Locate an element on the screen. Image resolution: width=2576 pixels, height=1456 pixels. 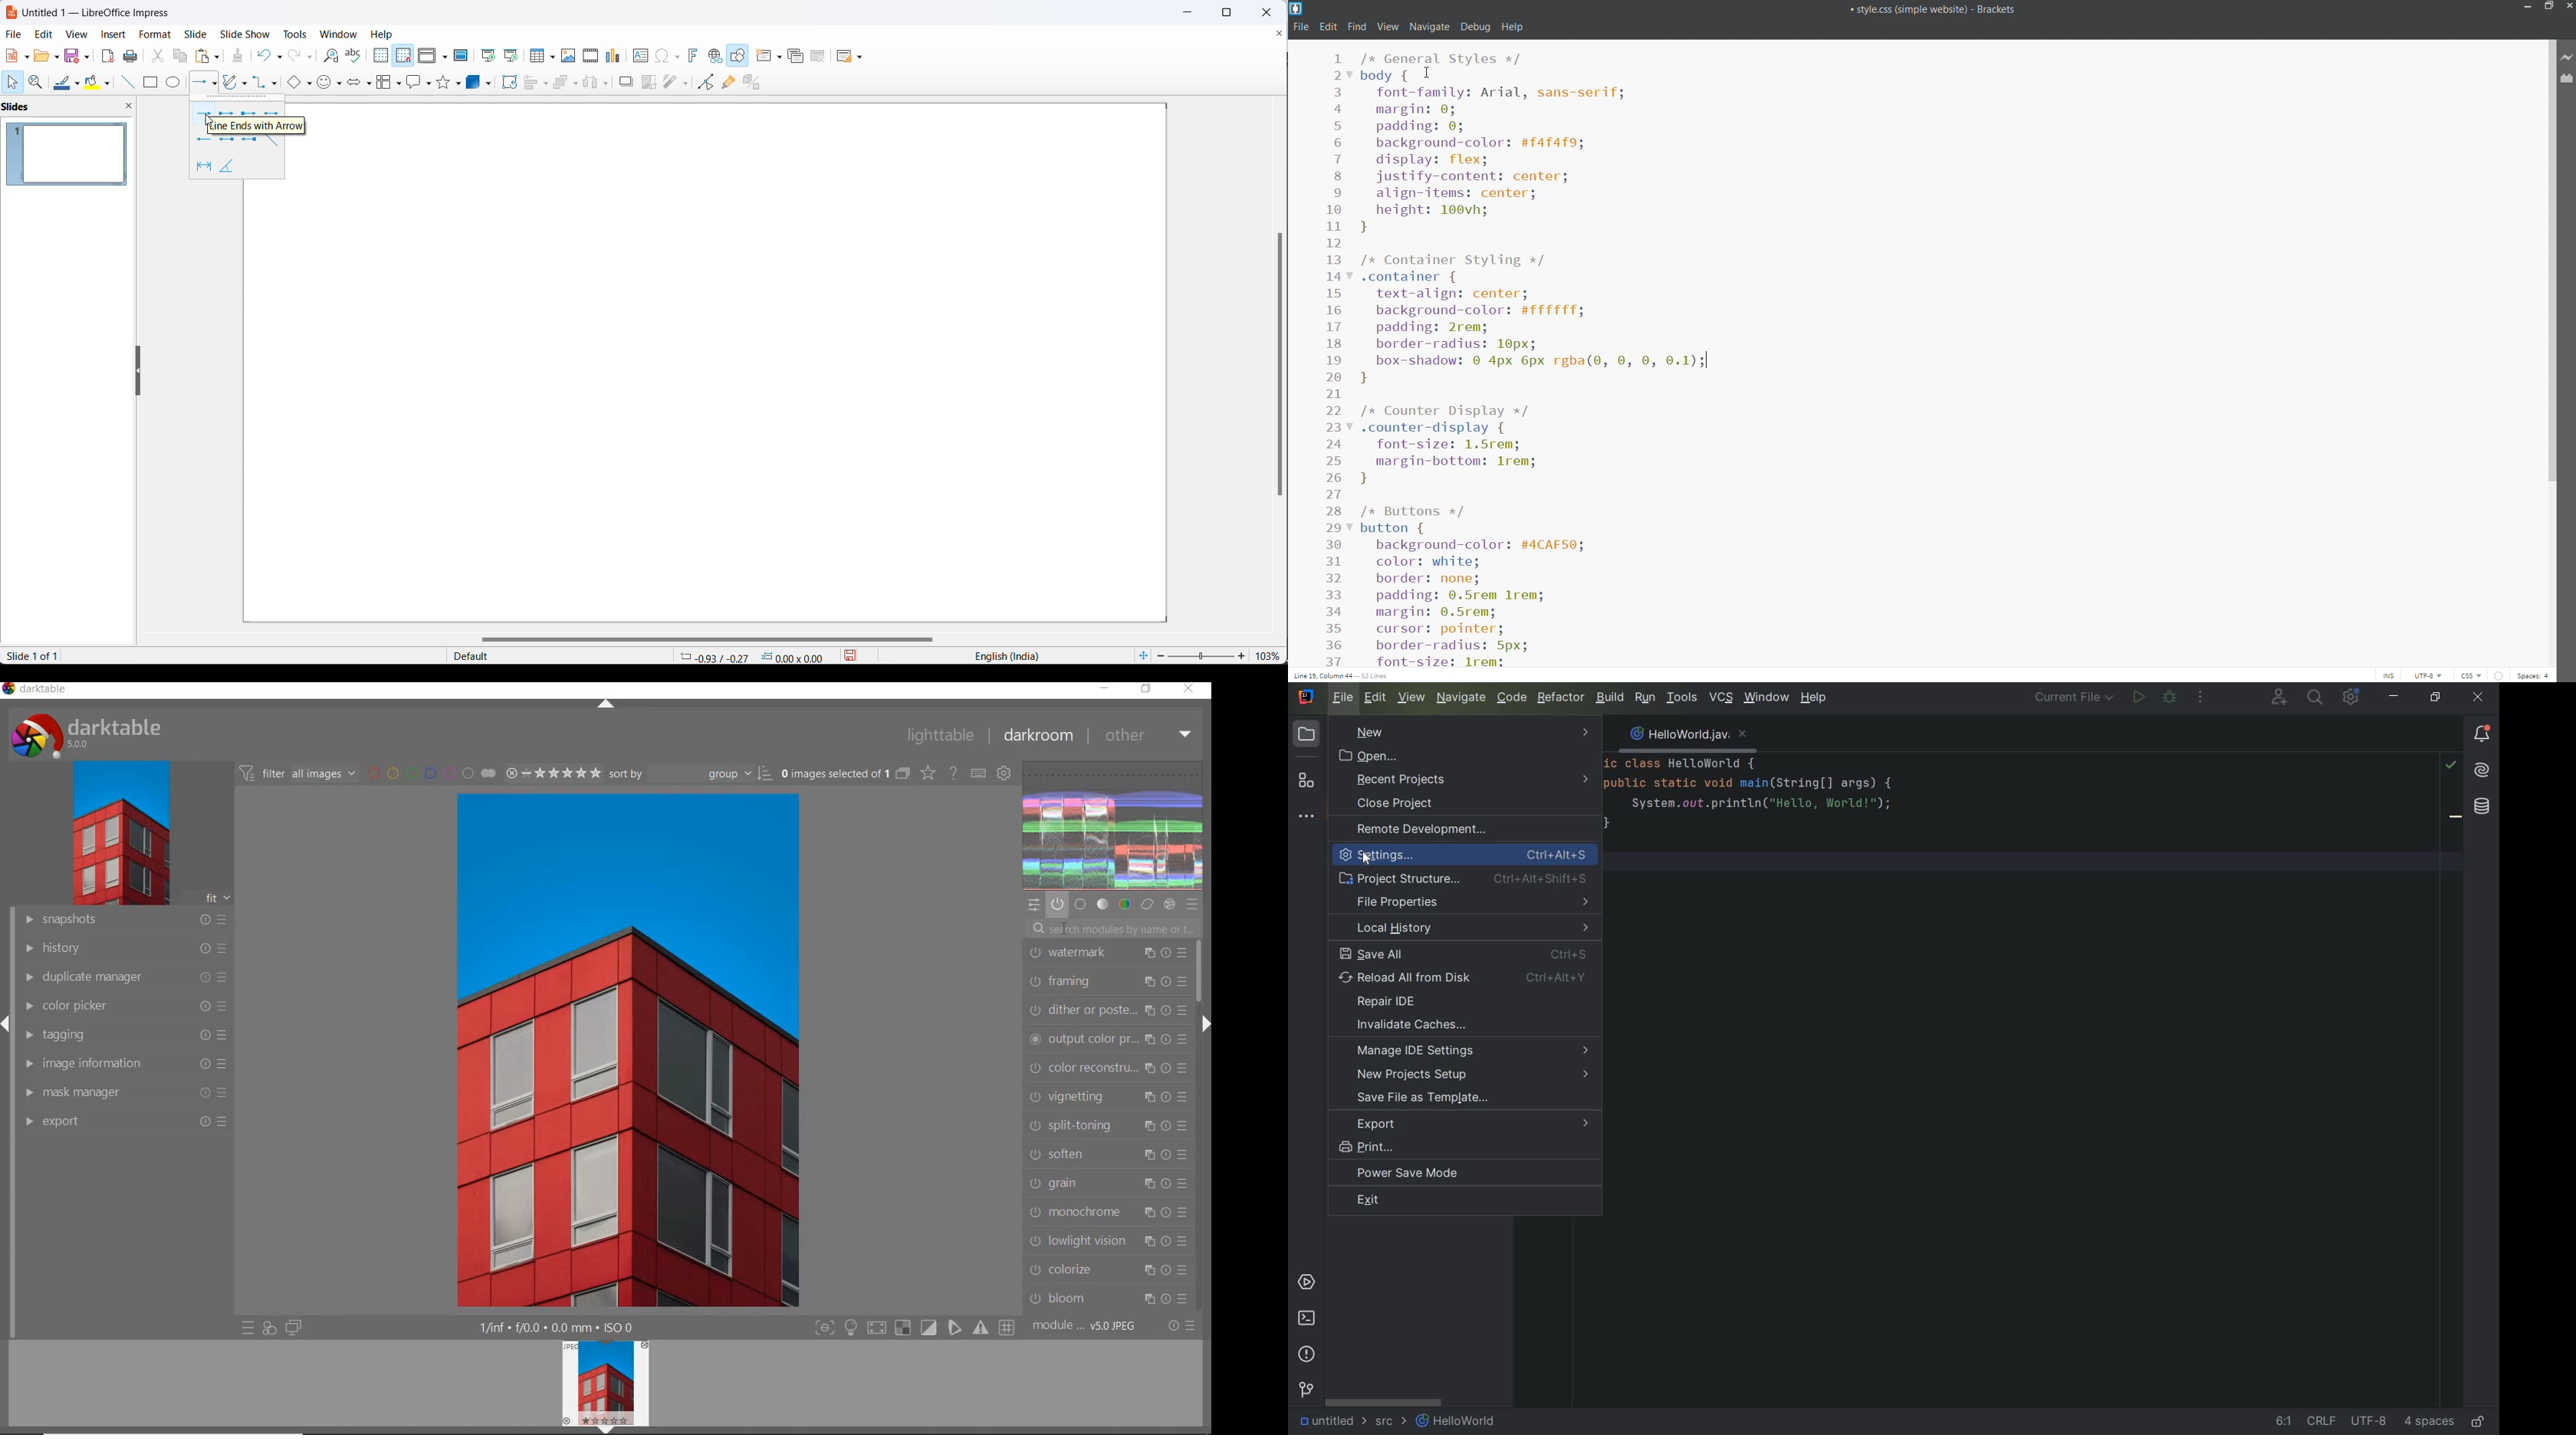
edit is located at coordinates (43, 33).